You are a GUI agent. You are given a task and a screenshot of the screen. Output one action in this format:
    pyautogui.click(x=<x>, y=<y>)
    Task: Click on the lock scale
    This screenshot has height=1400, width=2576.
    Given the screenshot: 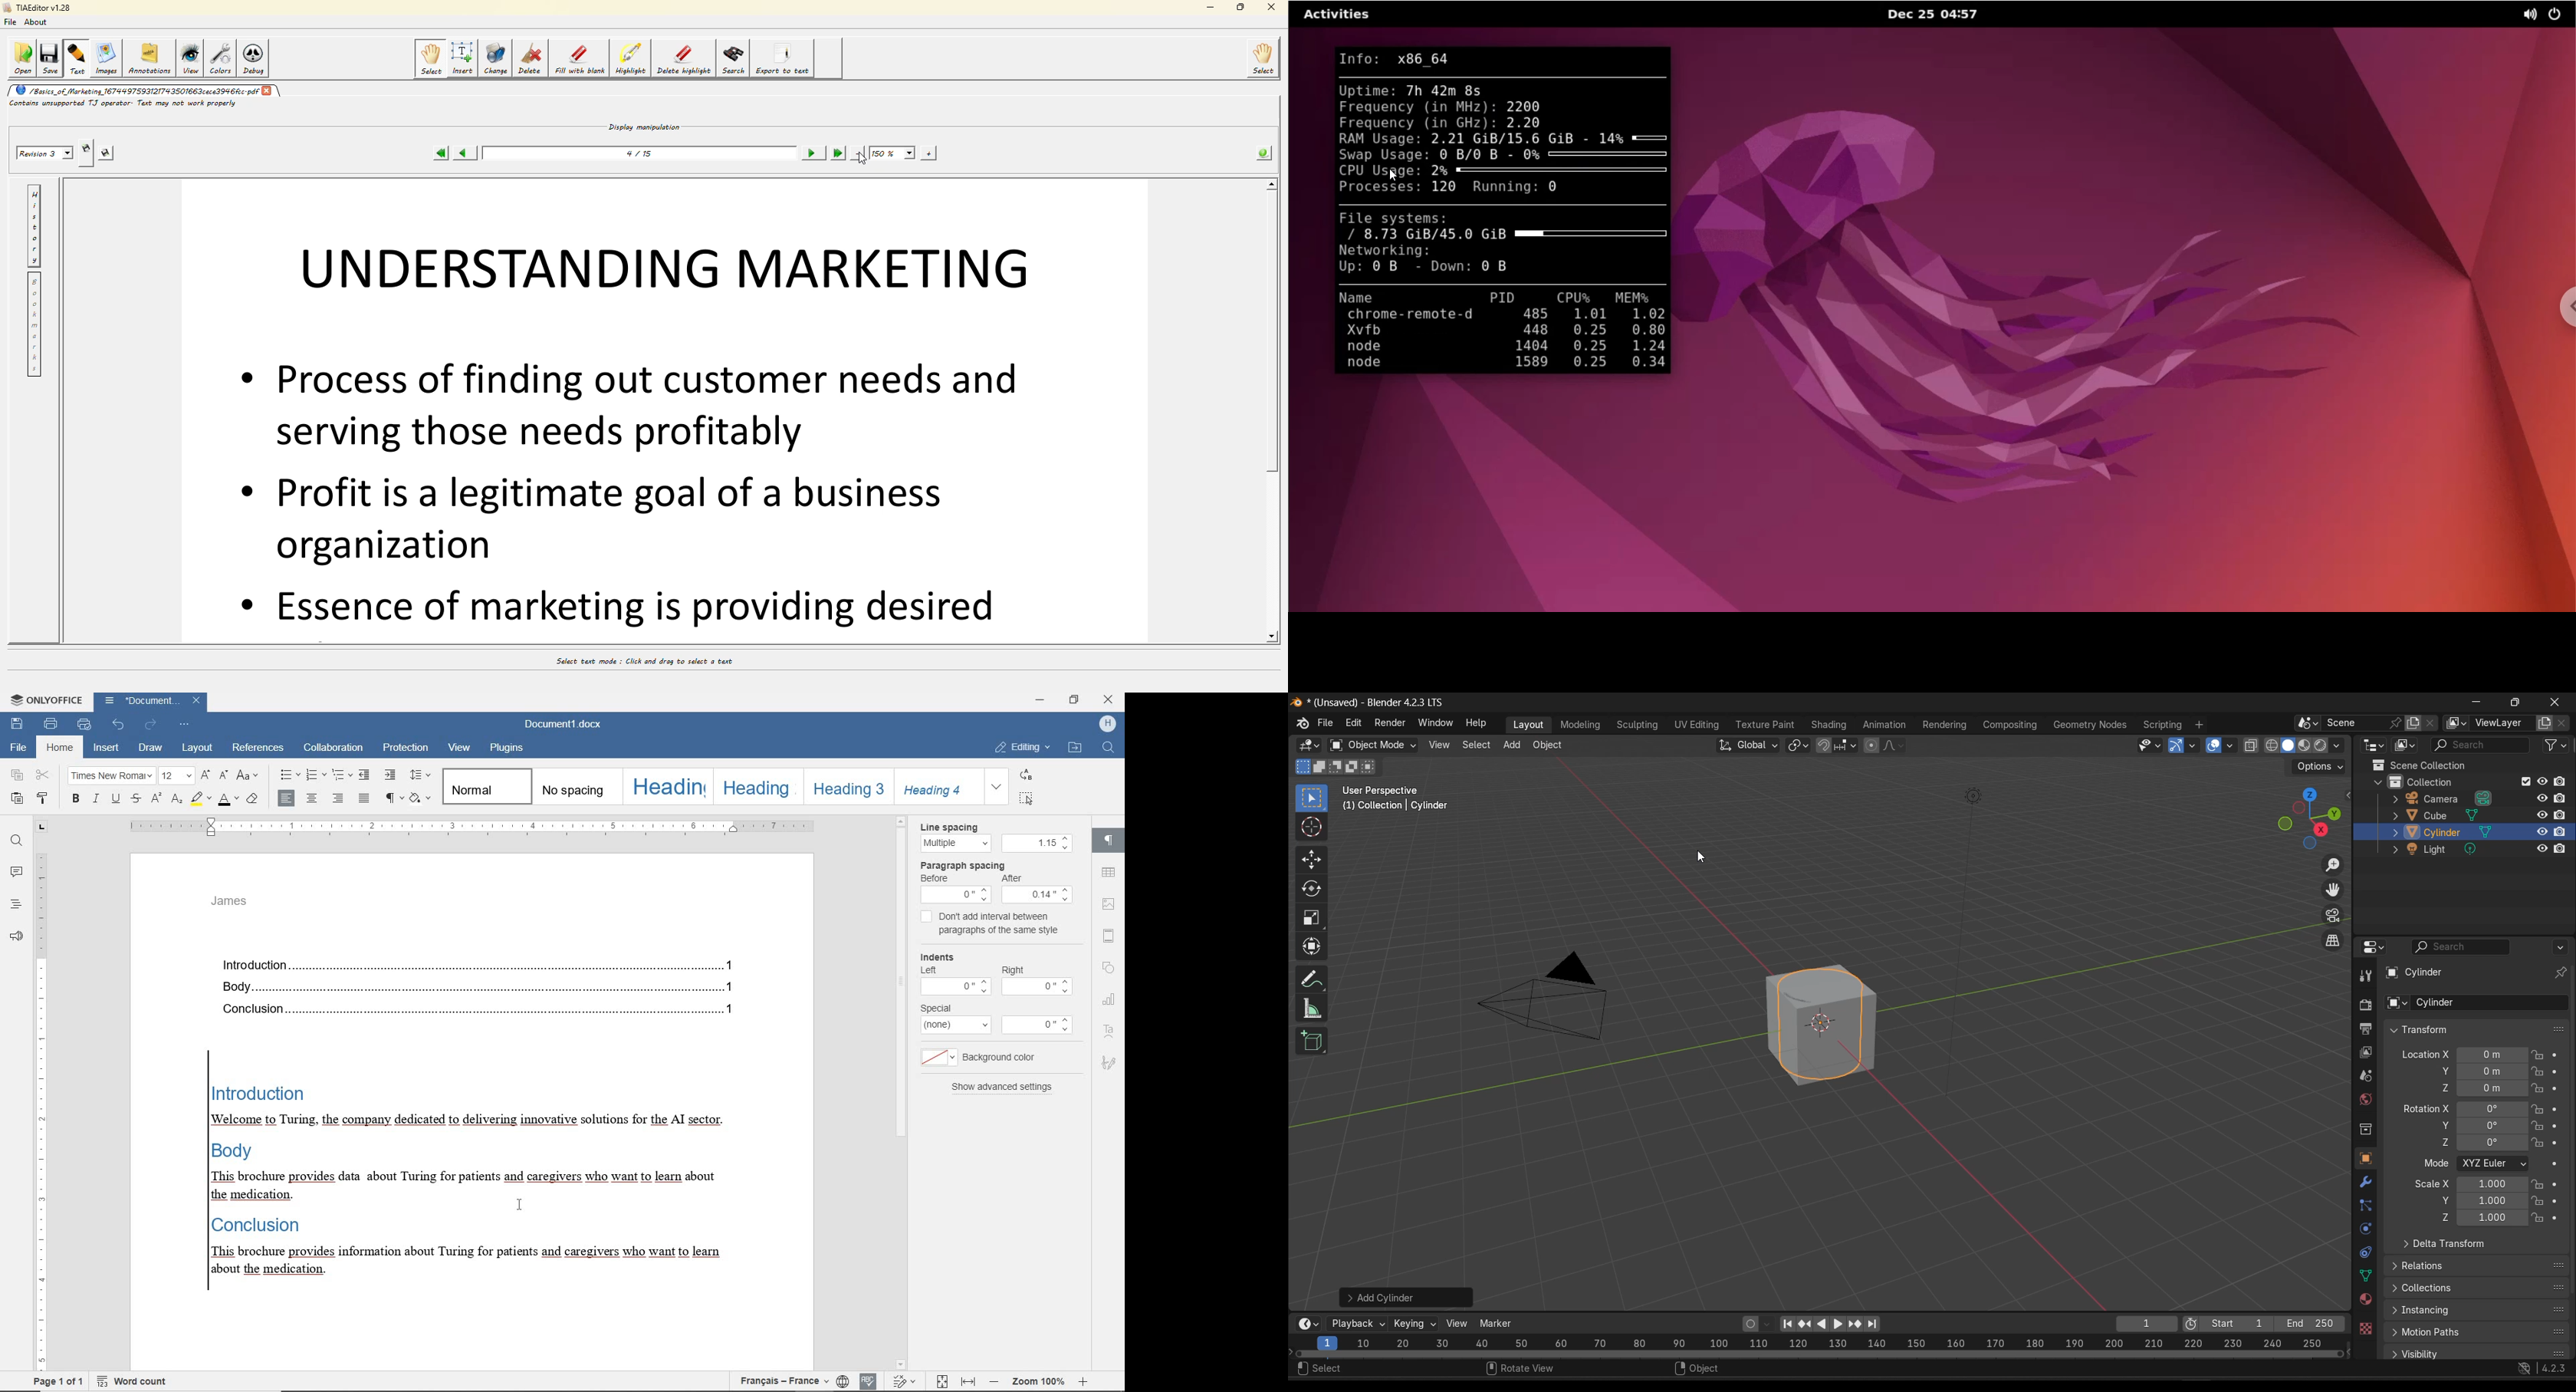 What is the action you would take?
    pyautogui.click(x=2538, y=1218)
    